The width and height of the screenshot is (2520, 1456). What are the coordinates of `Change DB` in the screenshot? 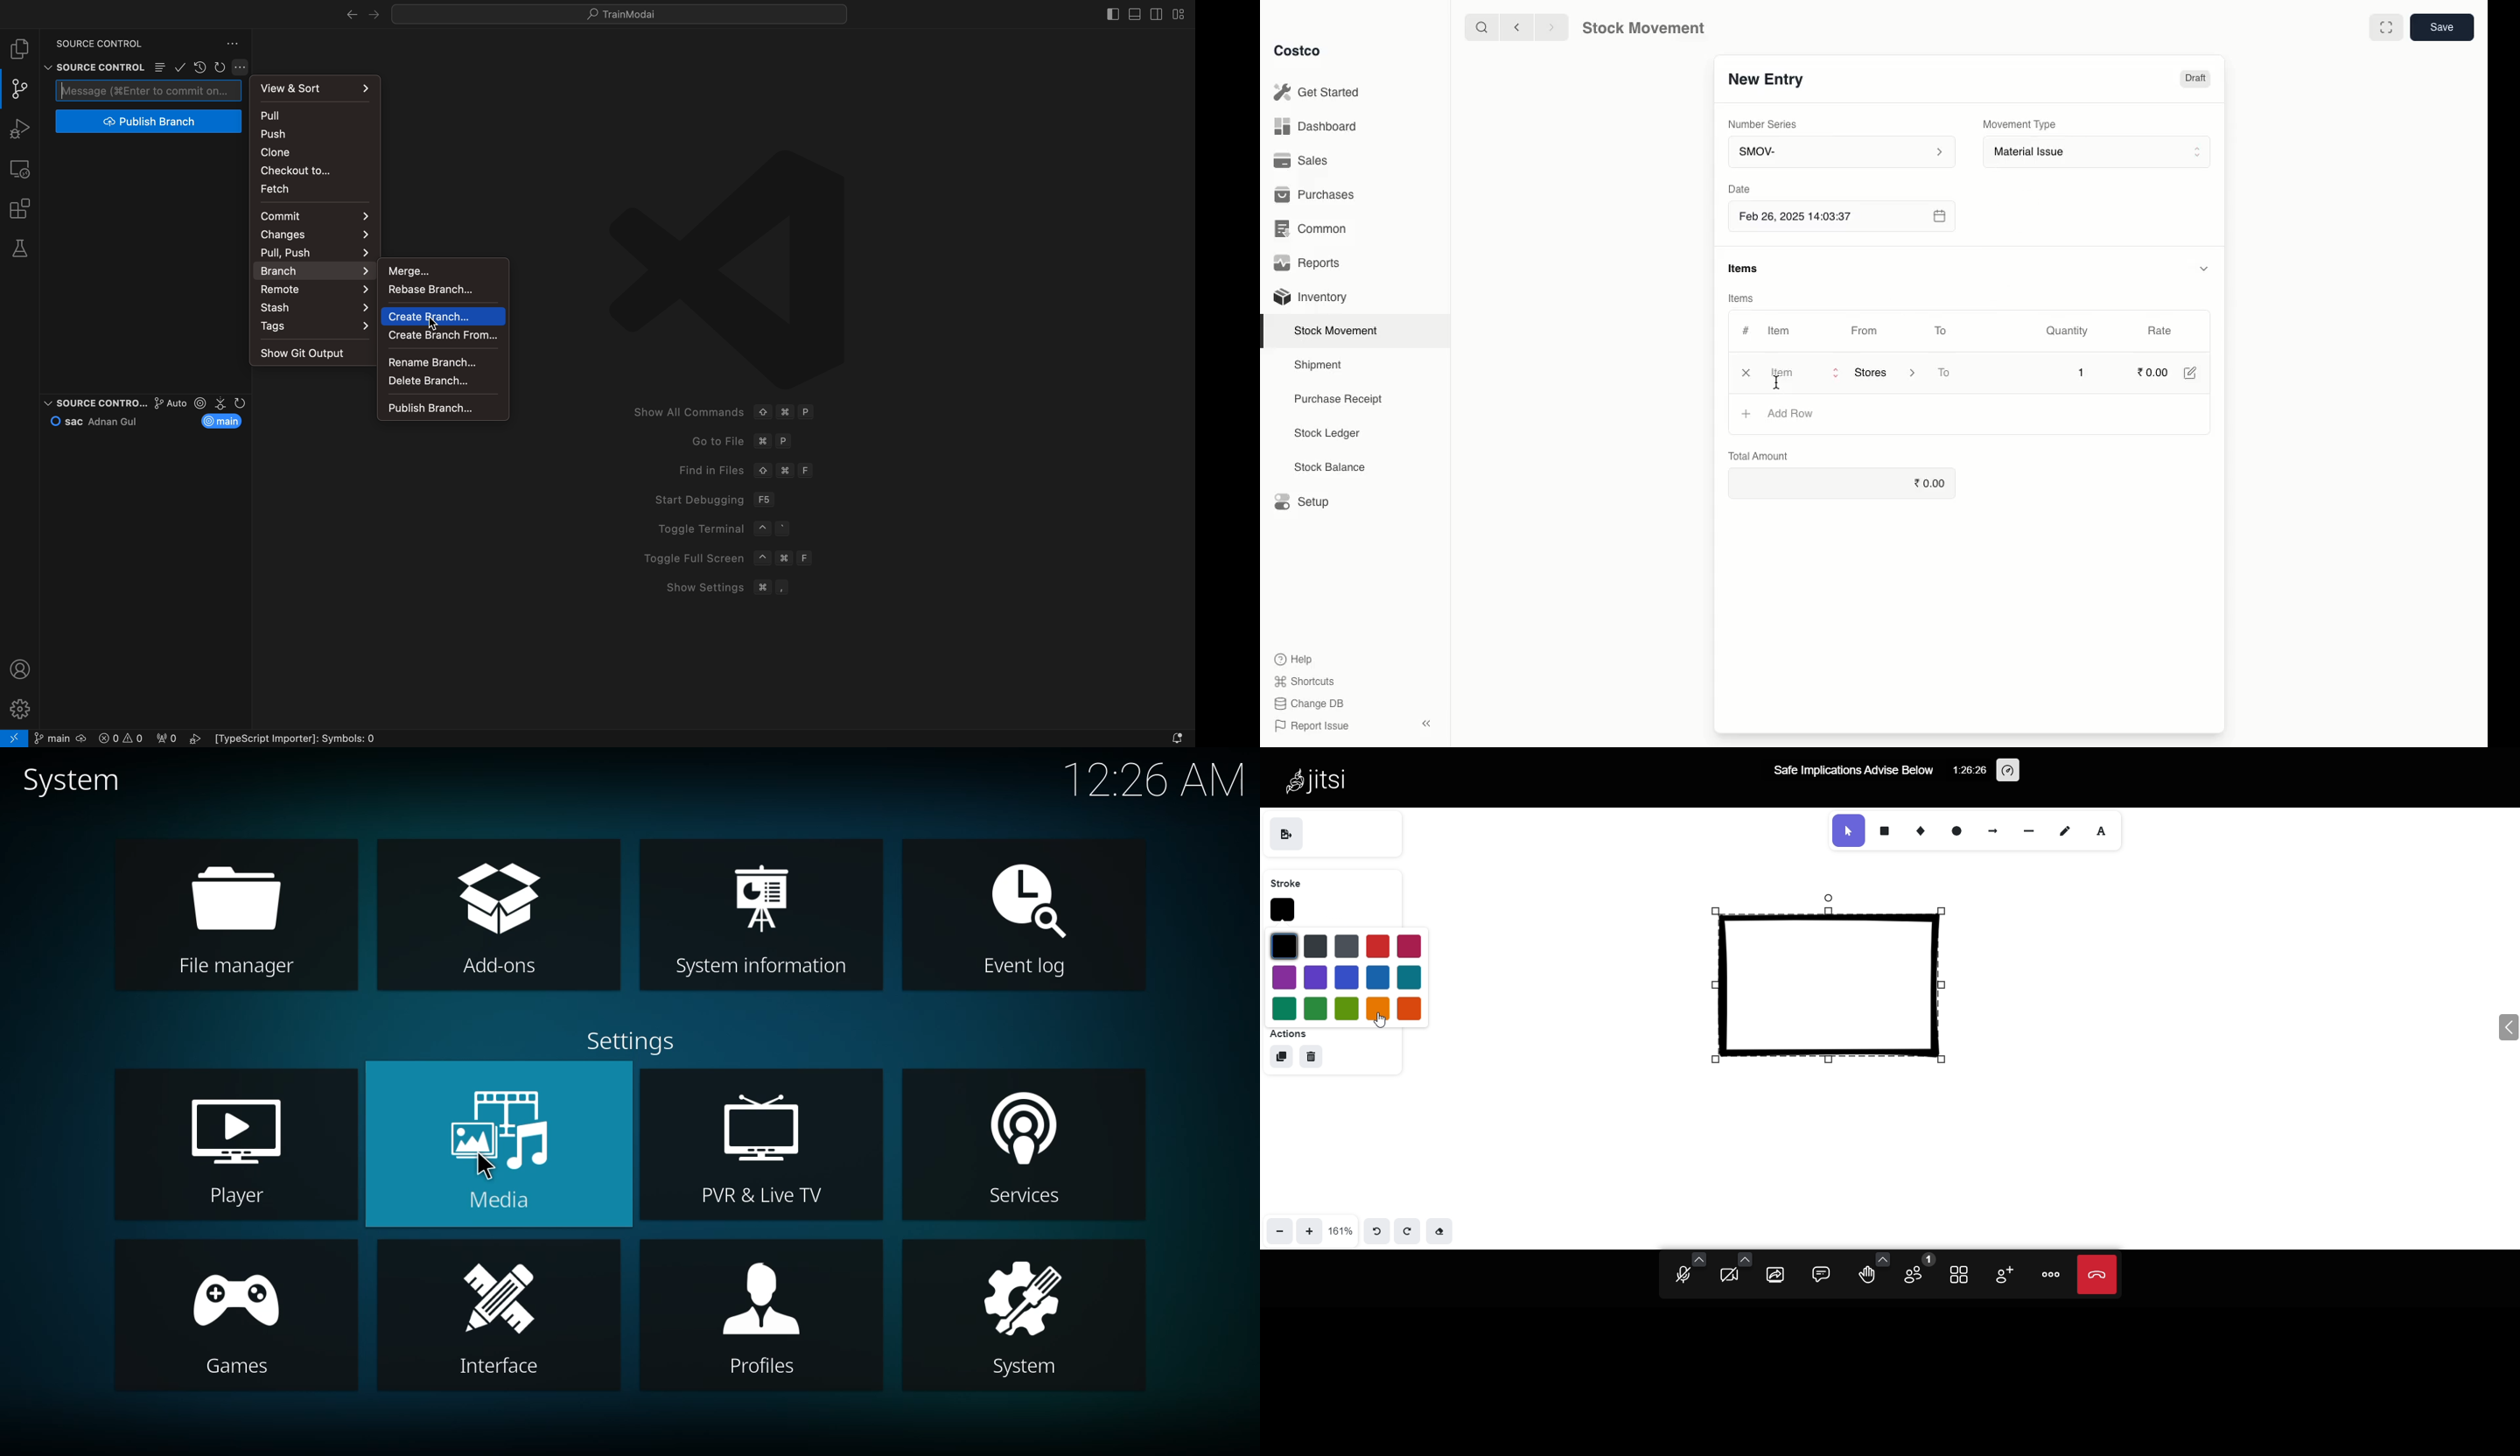 It's located at (1309, 704).